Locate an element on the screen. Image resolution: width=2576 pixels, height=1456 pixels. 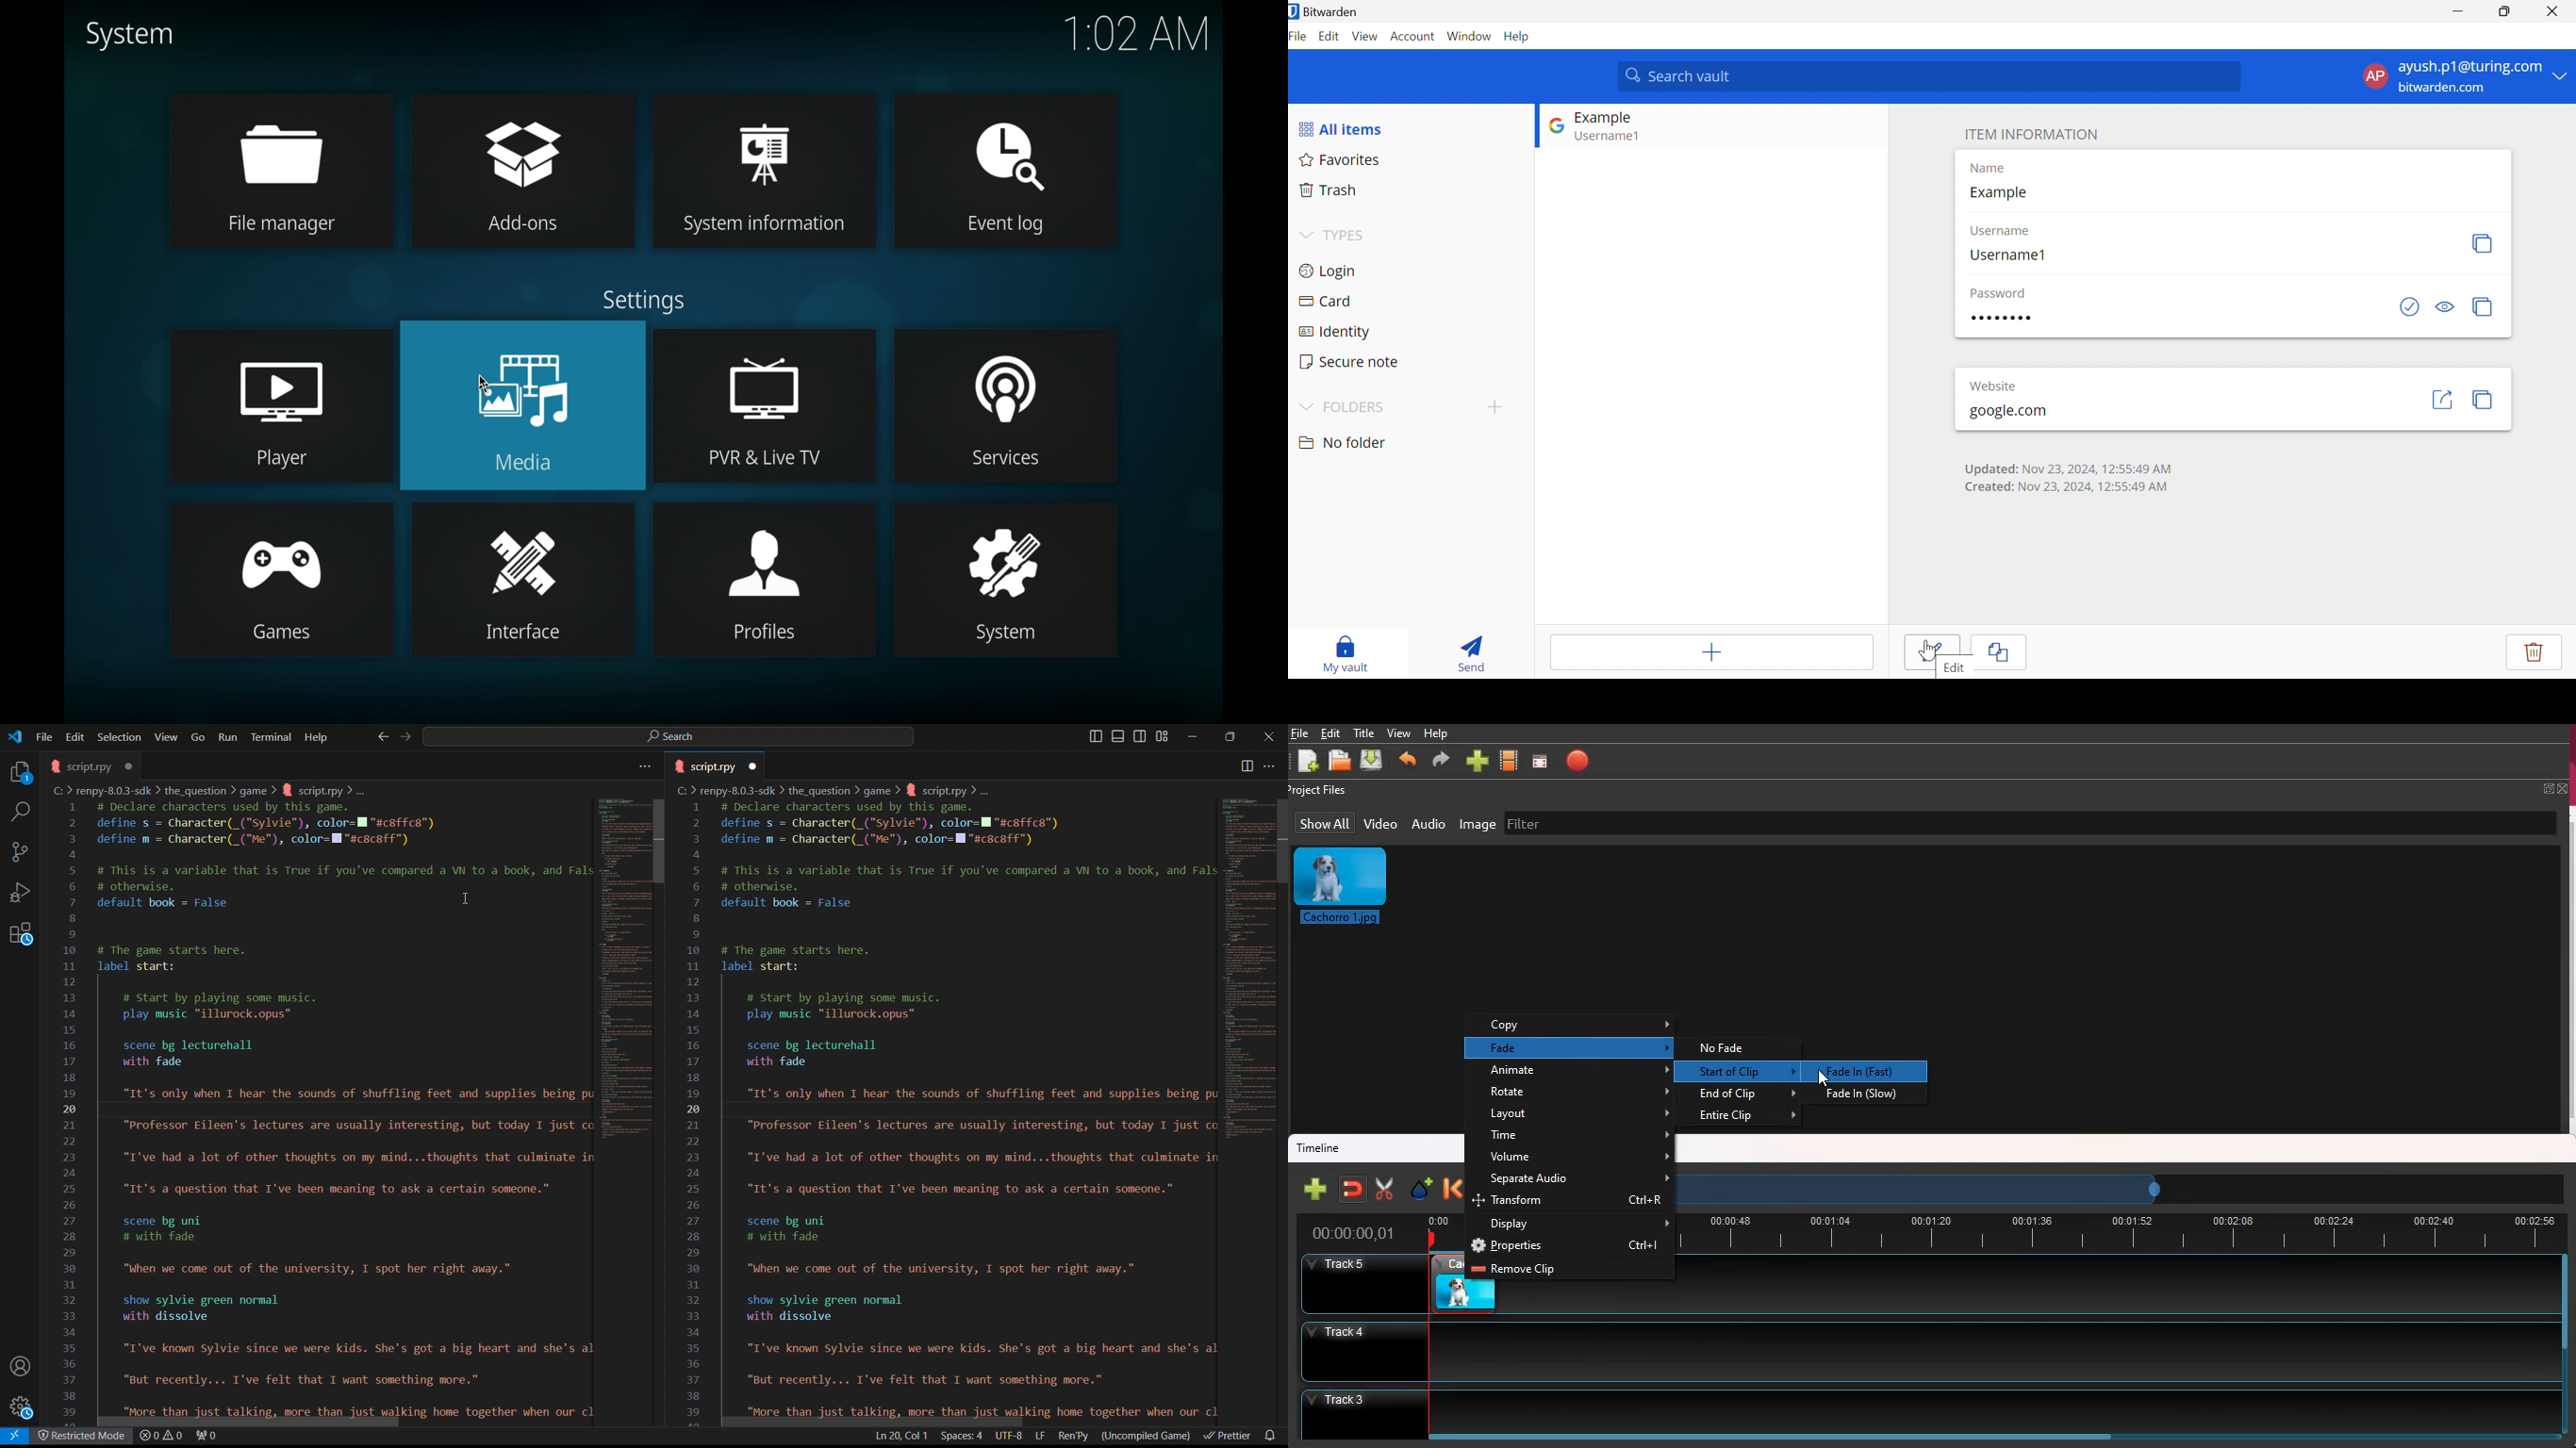
 is located at coordinates (1332, 190).